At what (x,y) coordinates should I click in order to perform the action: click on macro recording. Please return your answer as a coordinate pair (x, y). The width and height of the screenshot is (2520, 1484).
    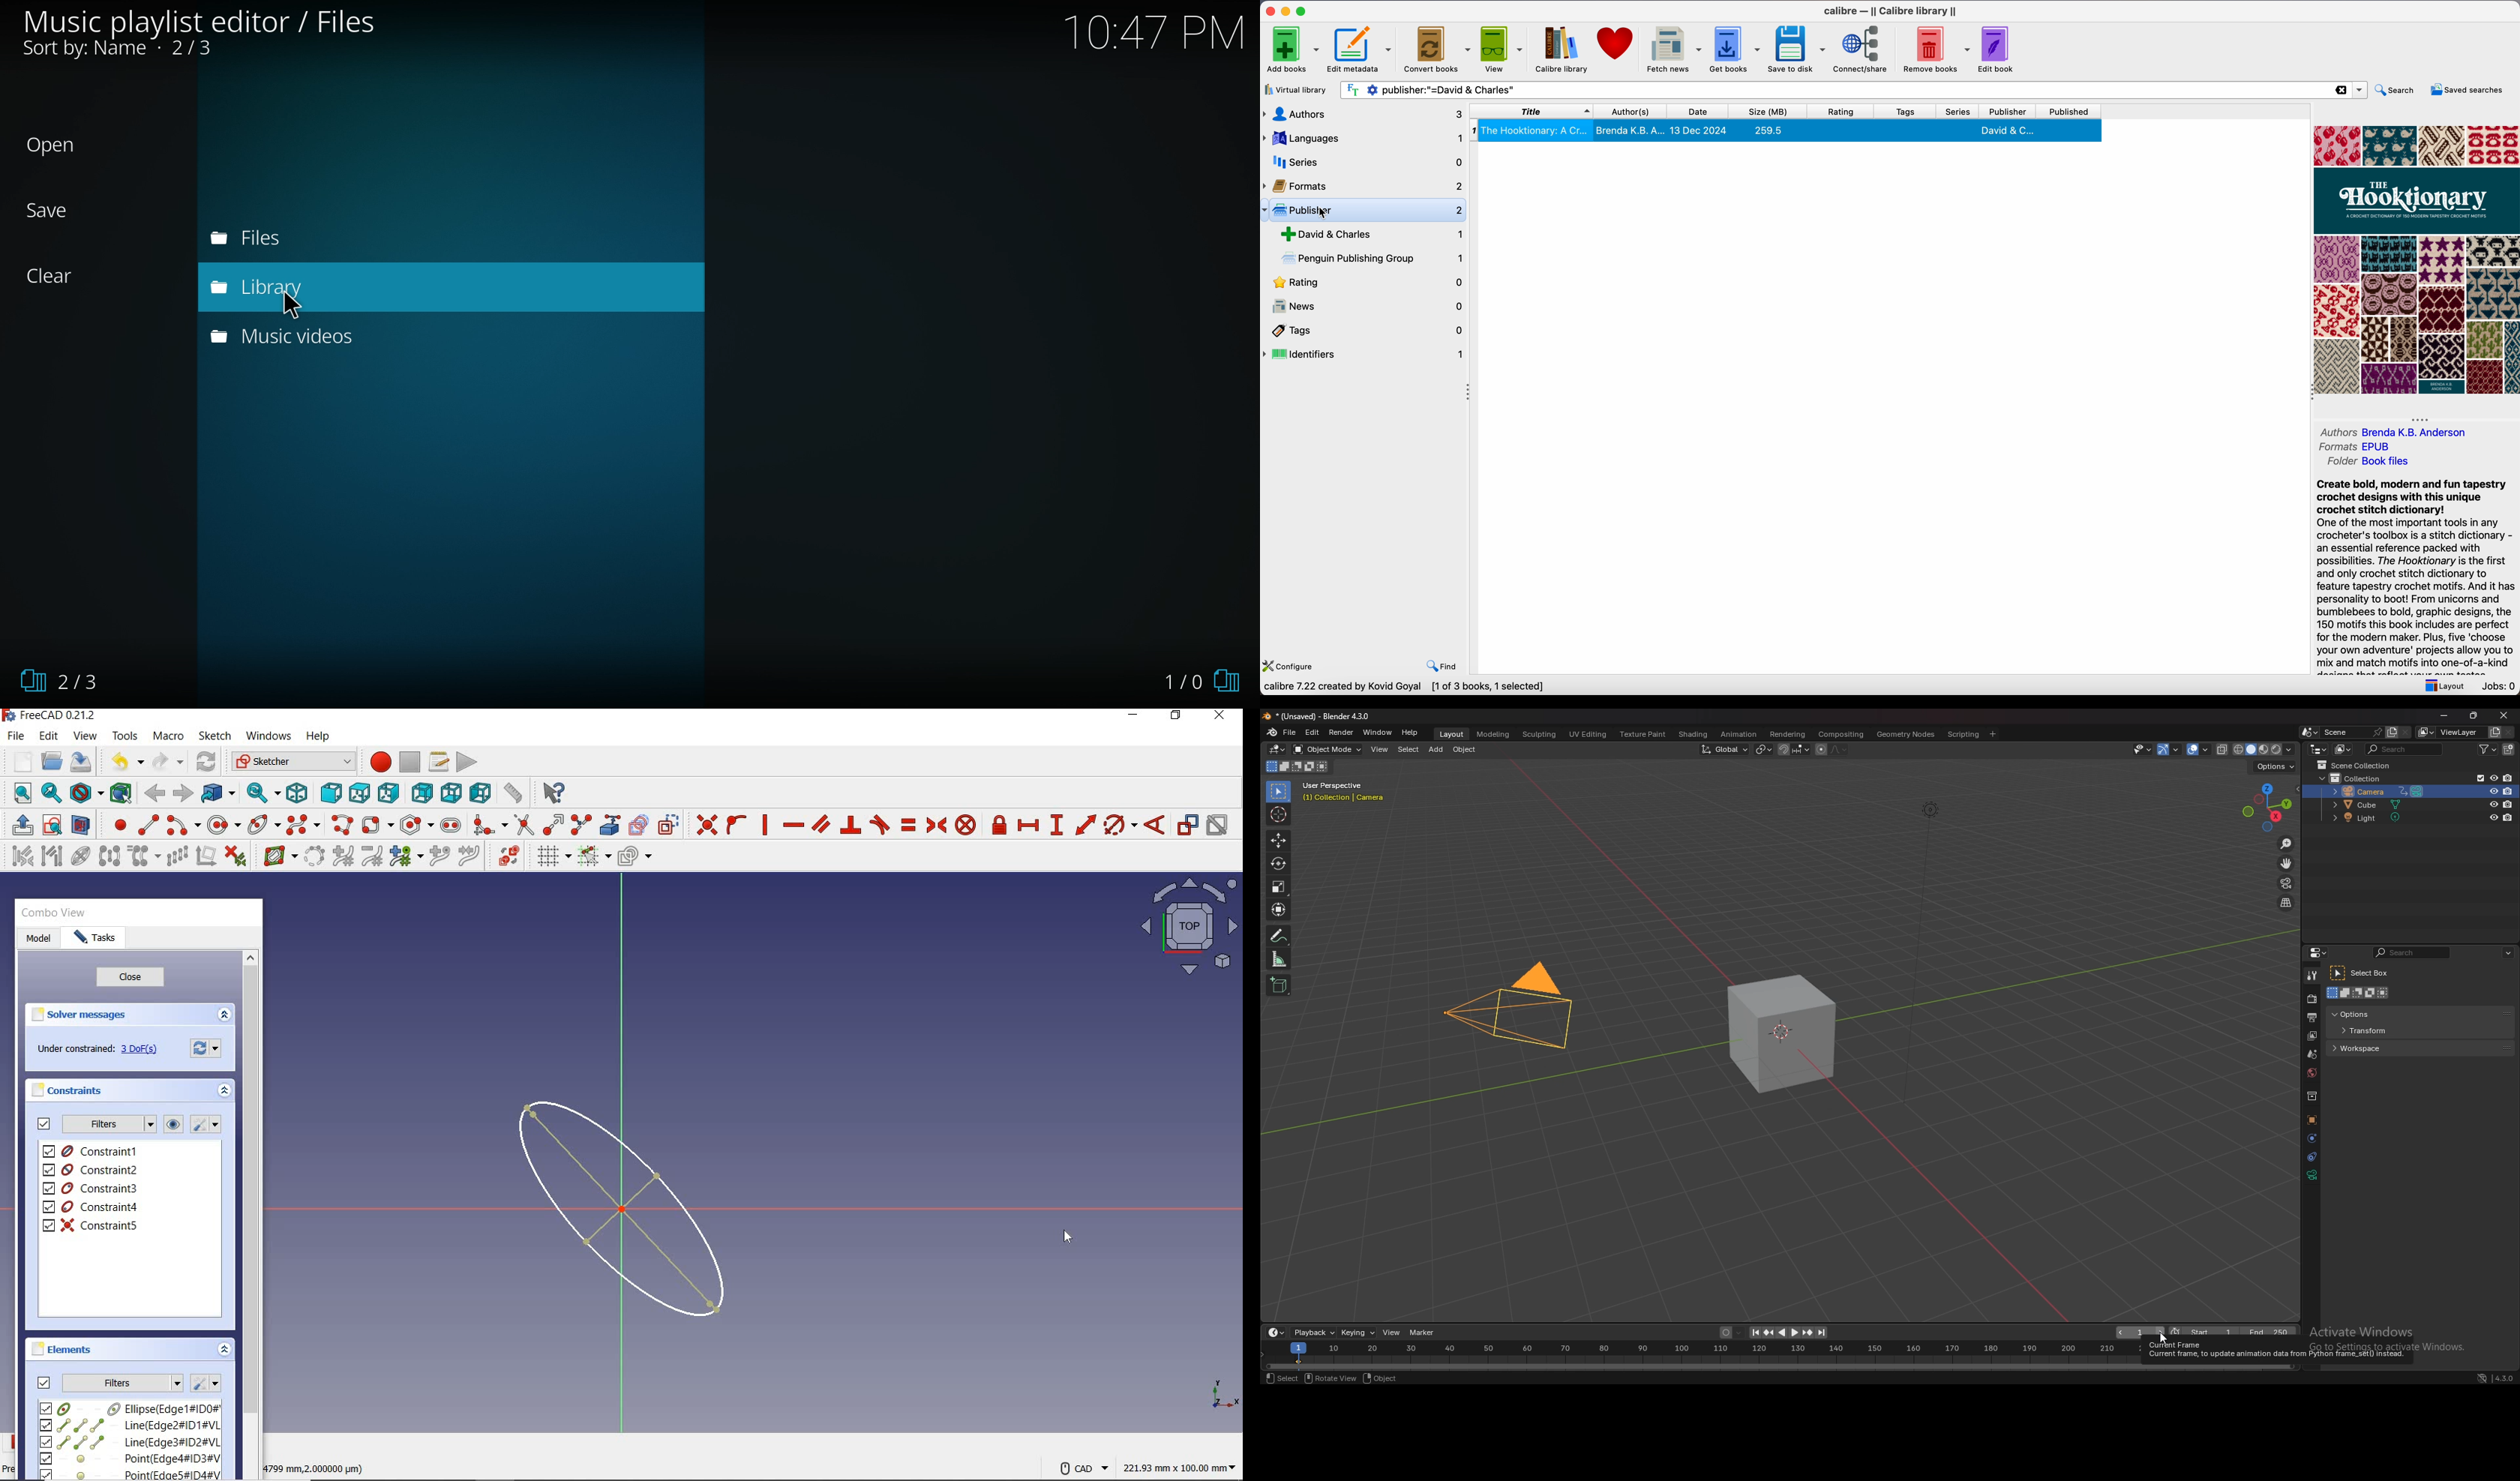
    Looking at the image, I should click on (376, 761).